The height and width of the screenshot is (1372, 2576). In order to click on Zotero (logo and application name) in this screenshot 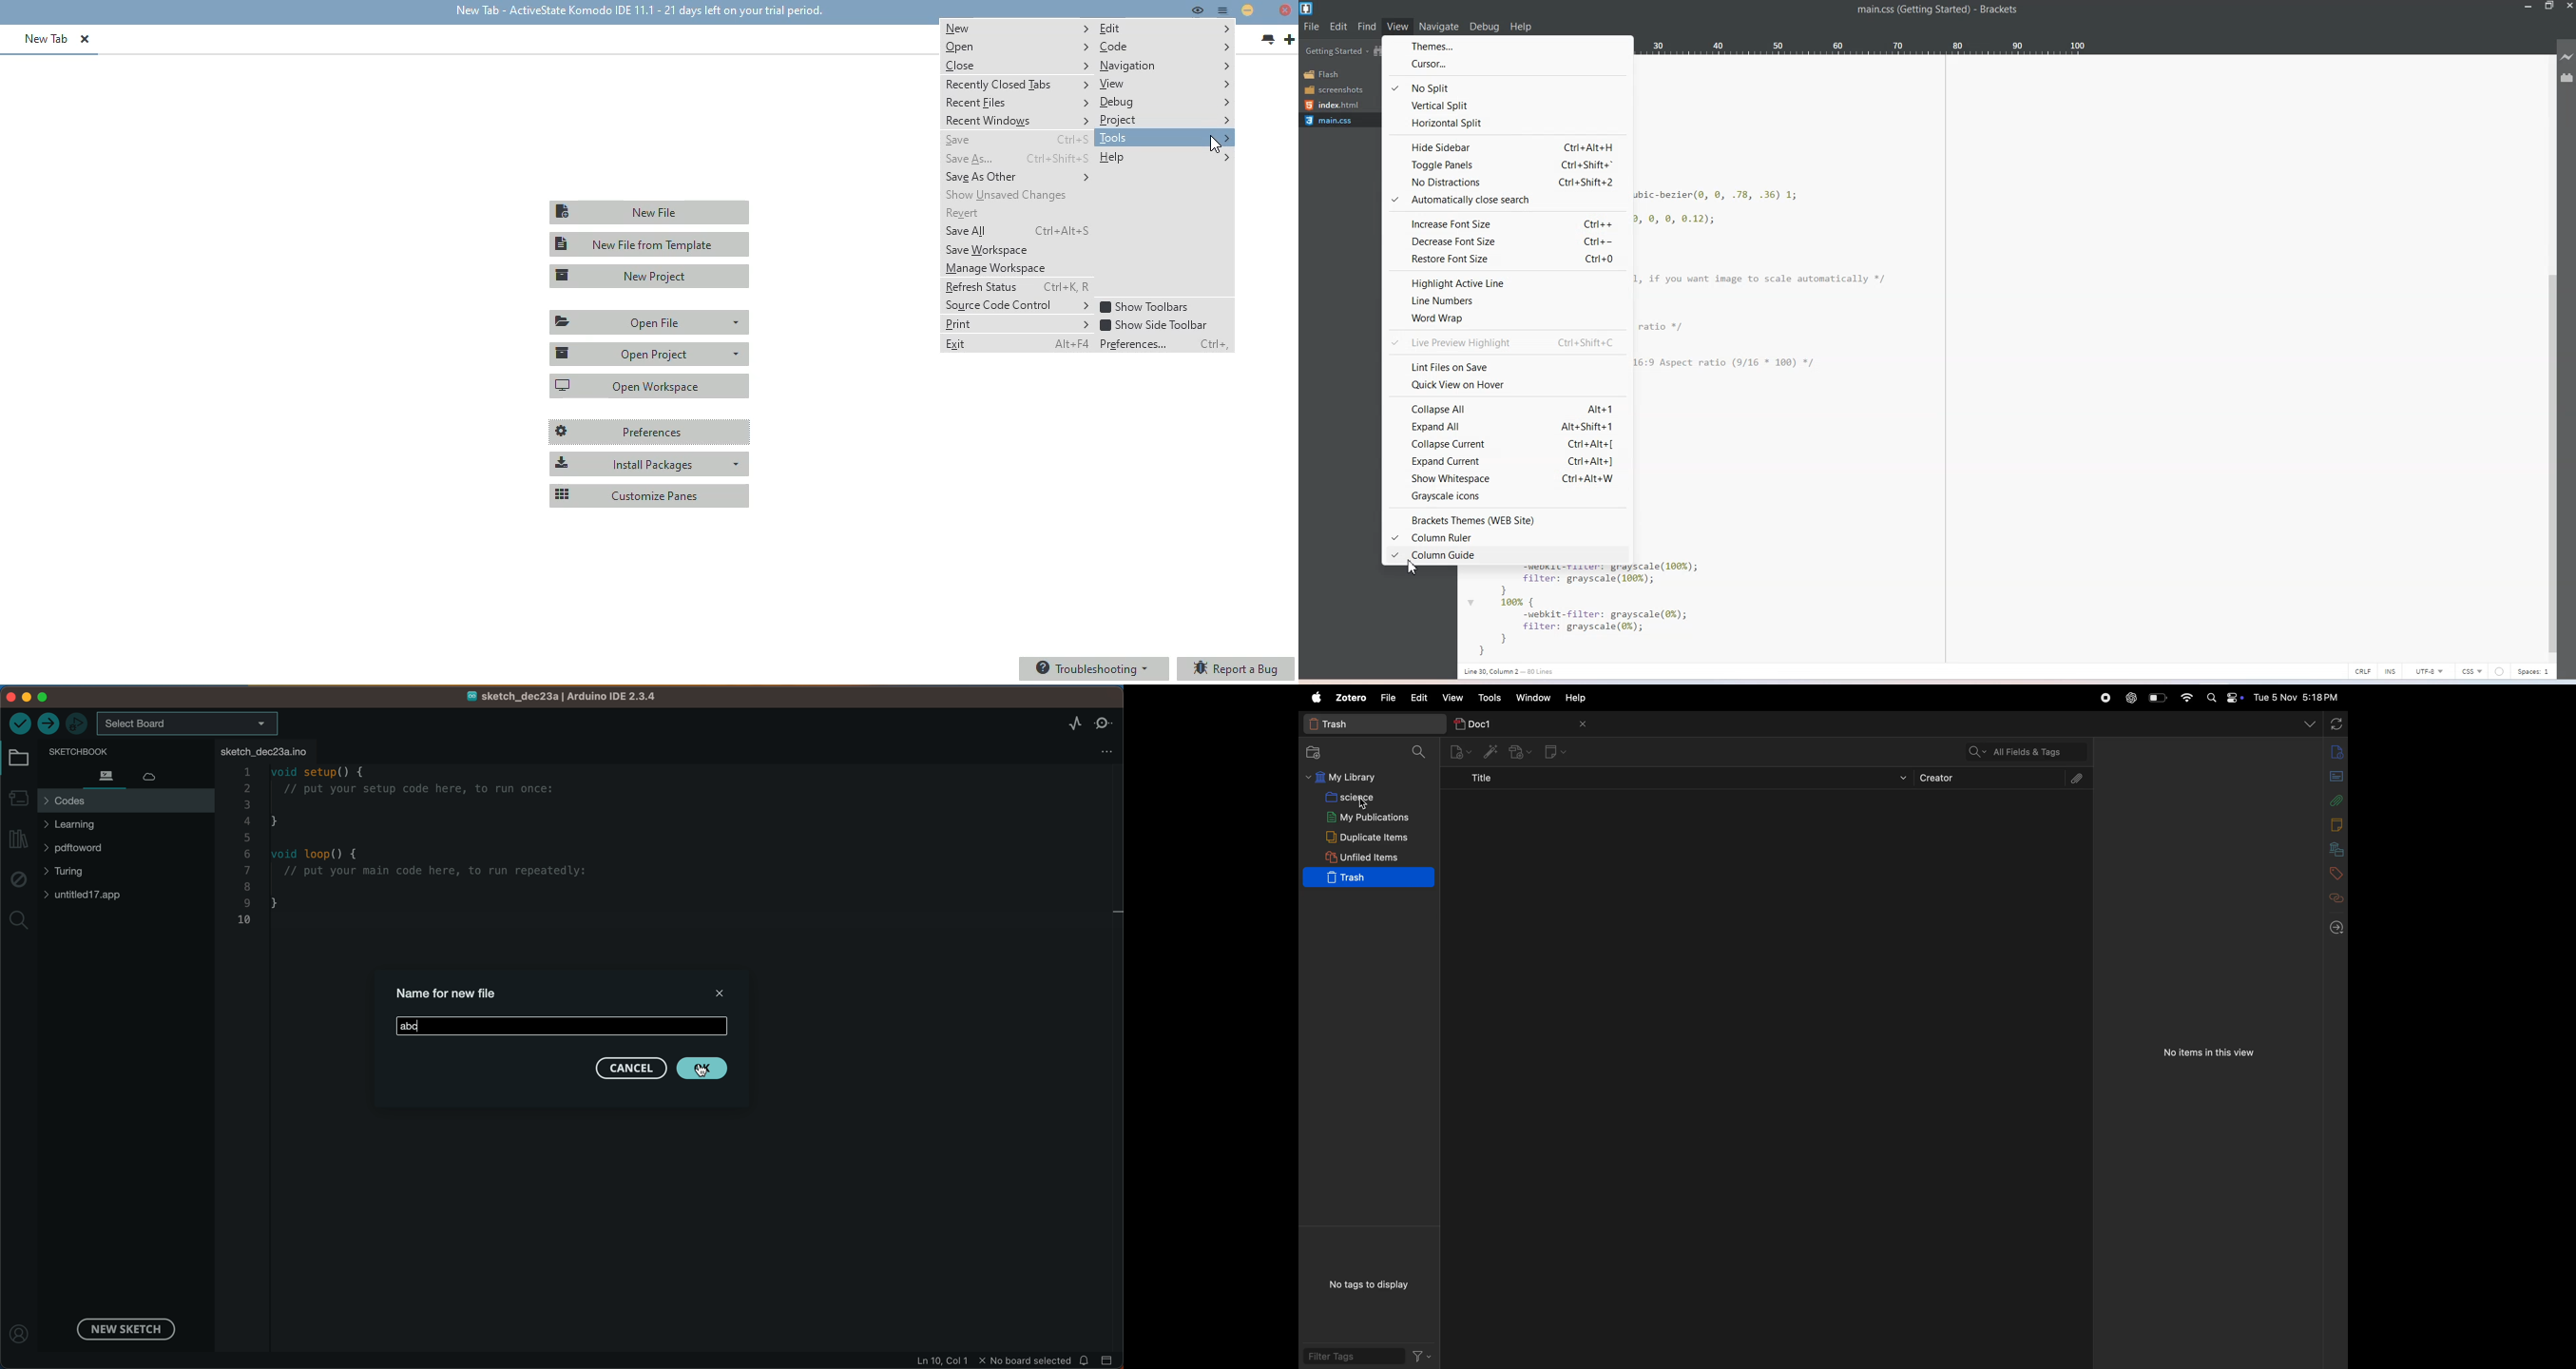, I will do `click(1337, 698)`.